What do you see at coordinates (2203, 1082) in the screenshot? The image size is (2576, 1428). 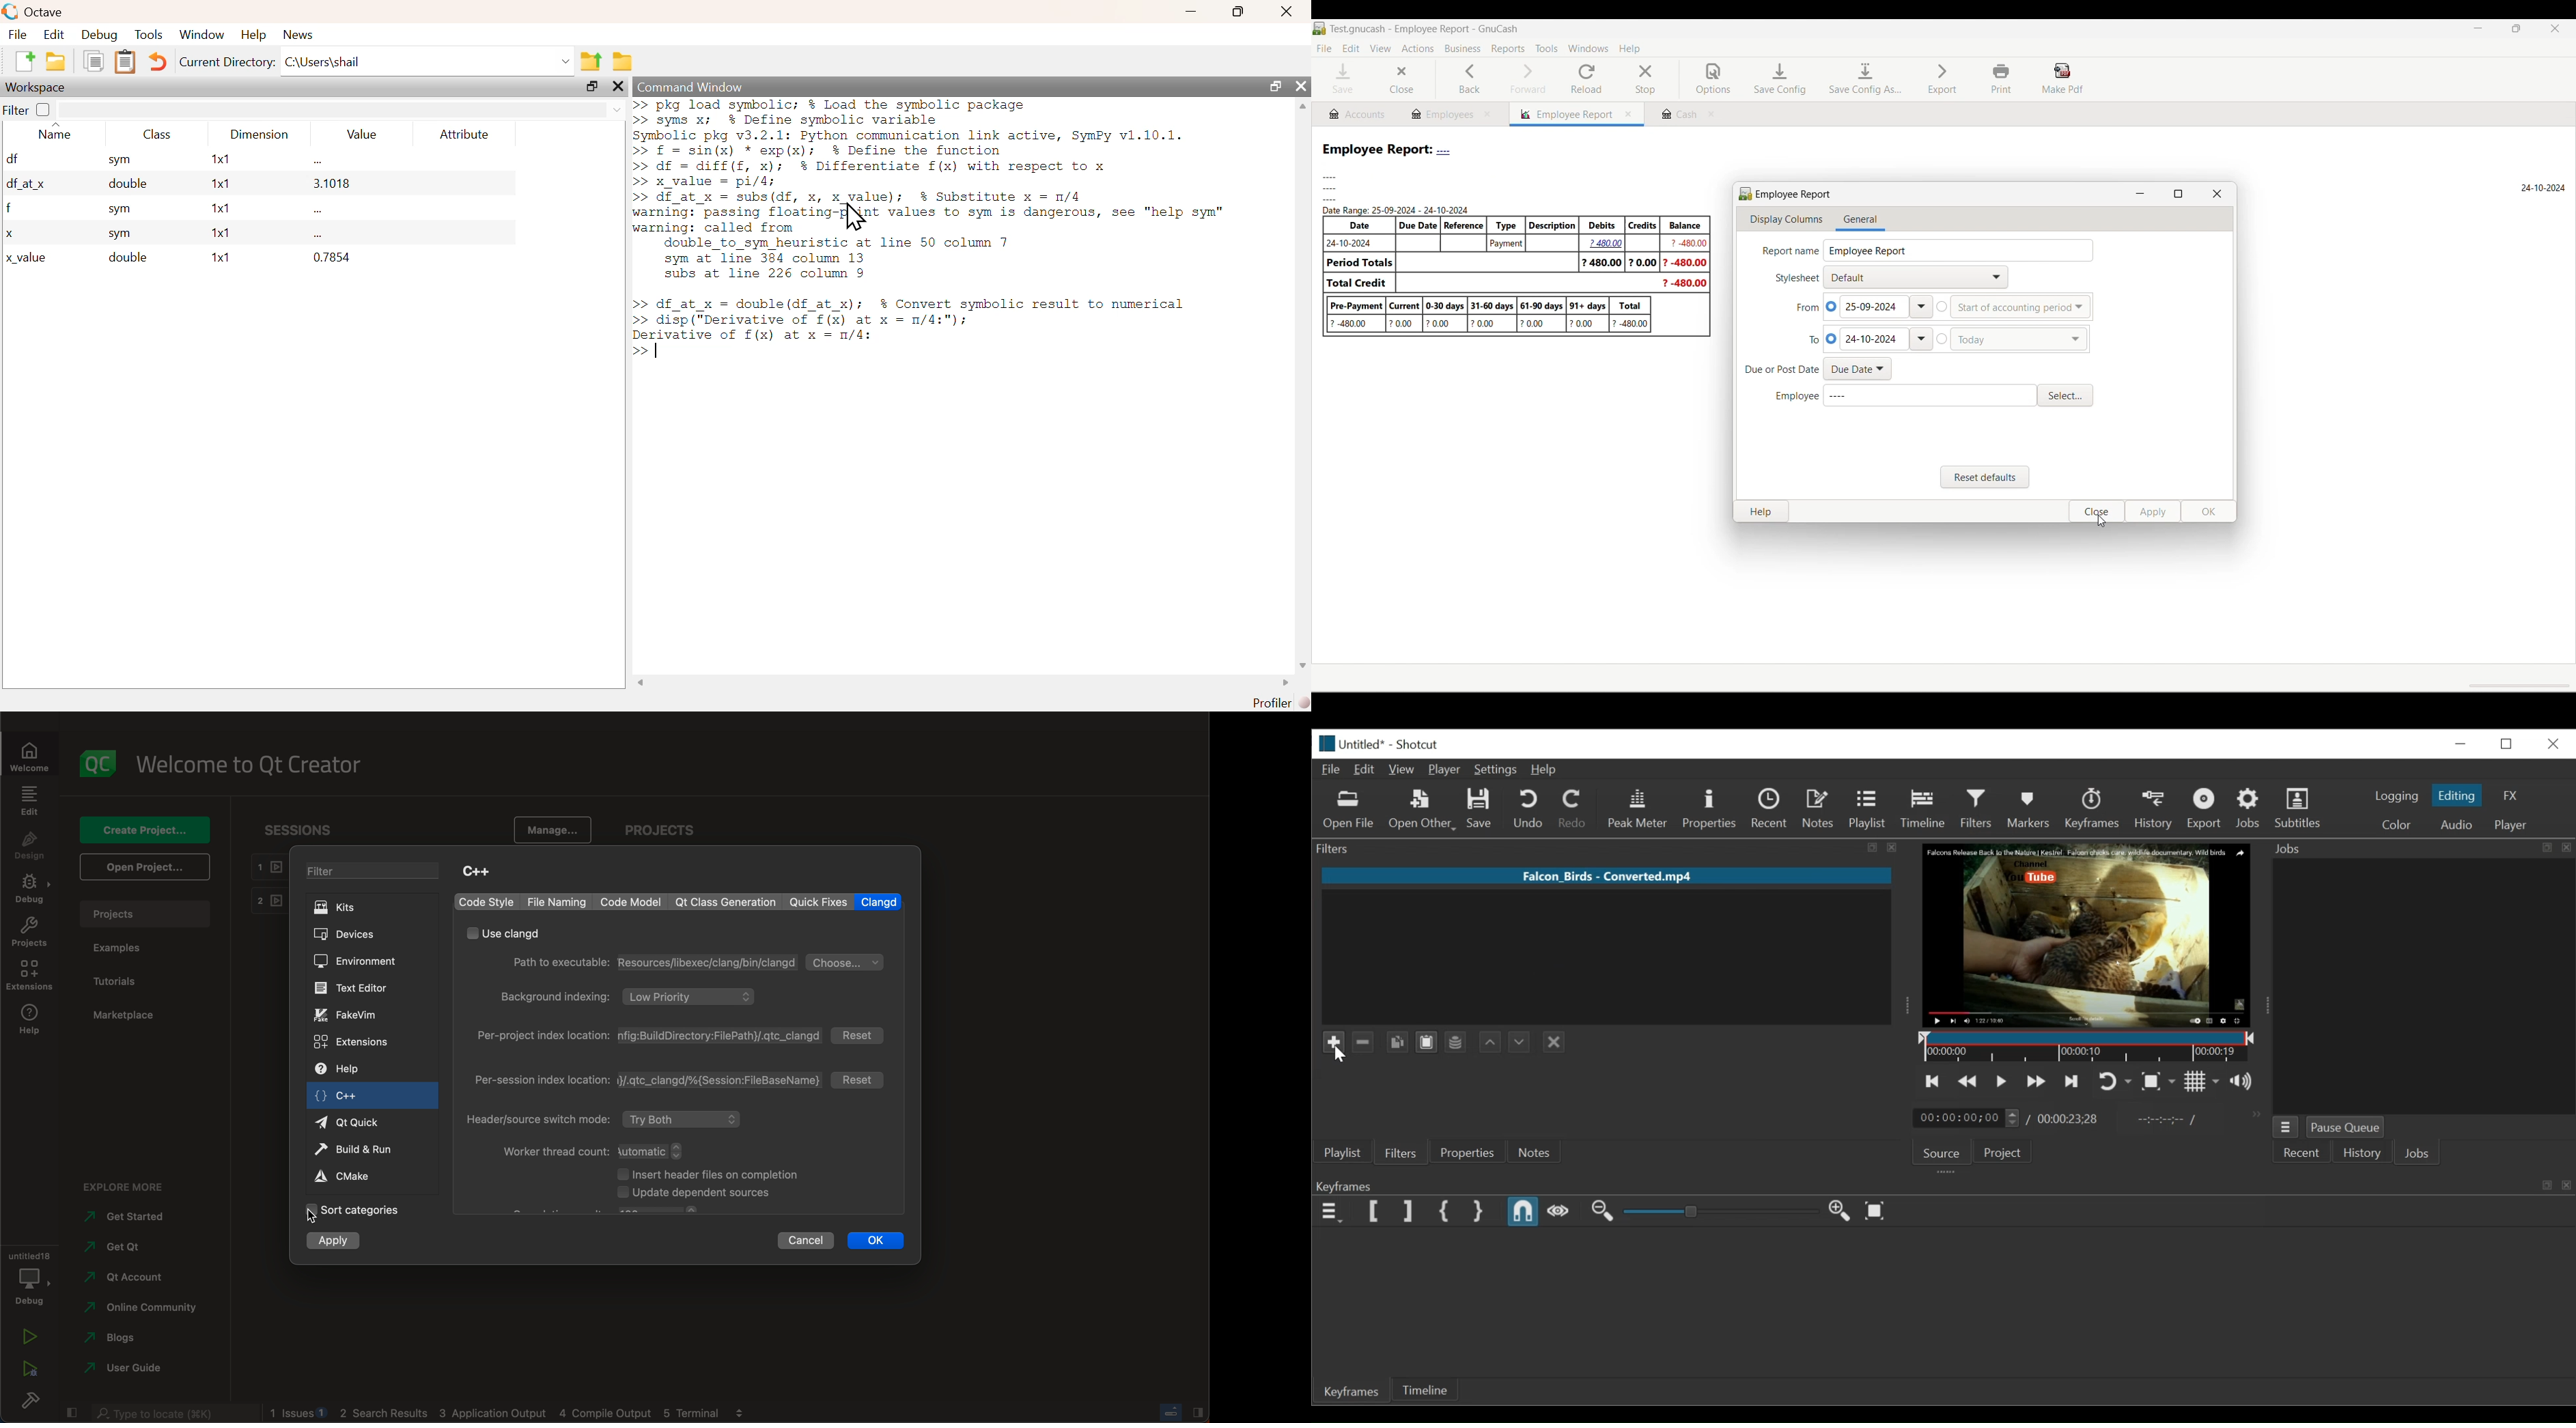 I see `Toggle grid display on the player` at bounding box center [2203, 1082].